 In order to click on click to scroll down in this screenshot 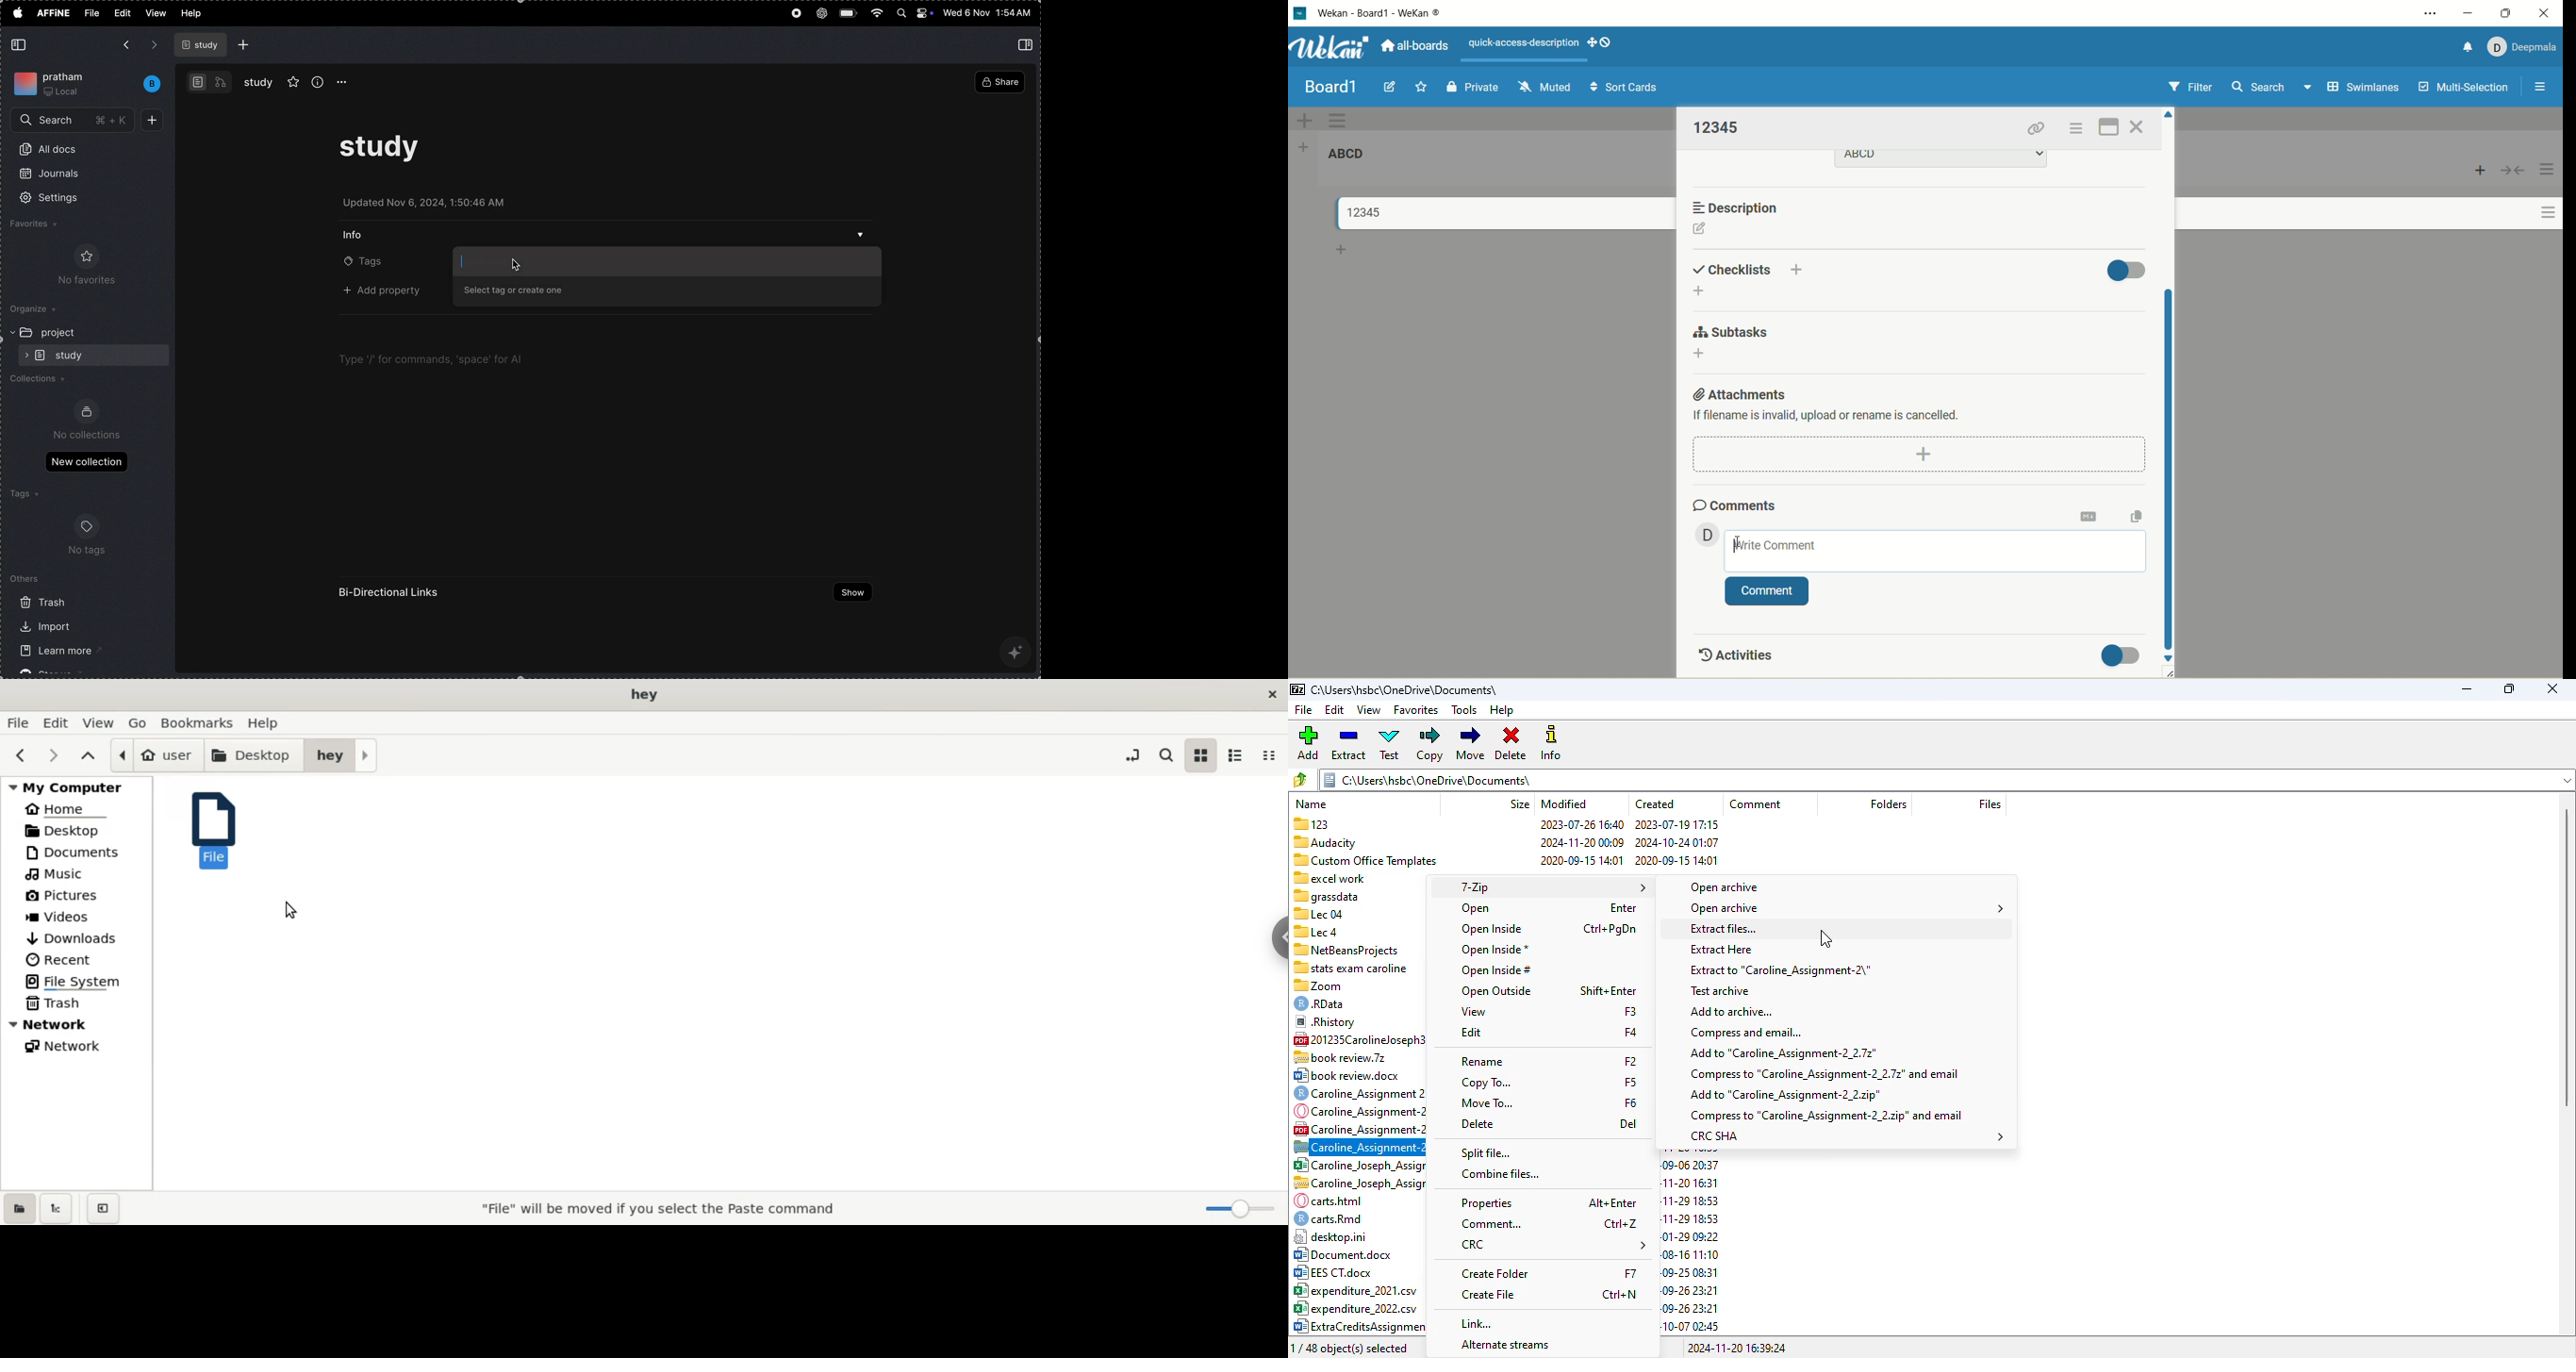, I will do `click(2169, 657)`.